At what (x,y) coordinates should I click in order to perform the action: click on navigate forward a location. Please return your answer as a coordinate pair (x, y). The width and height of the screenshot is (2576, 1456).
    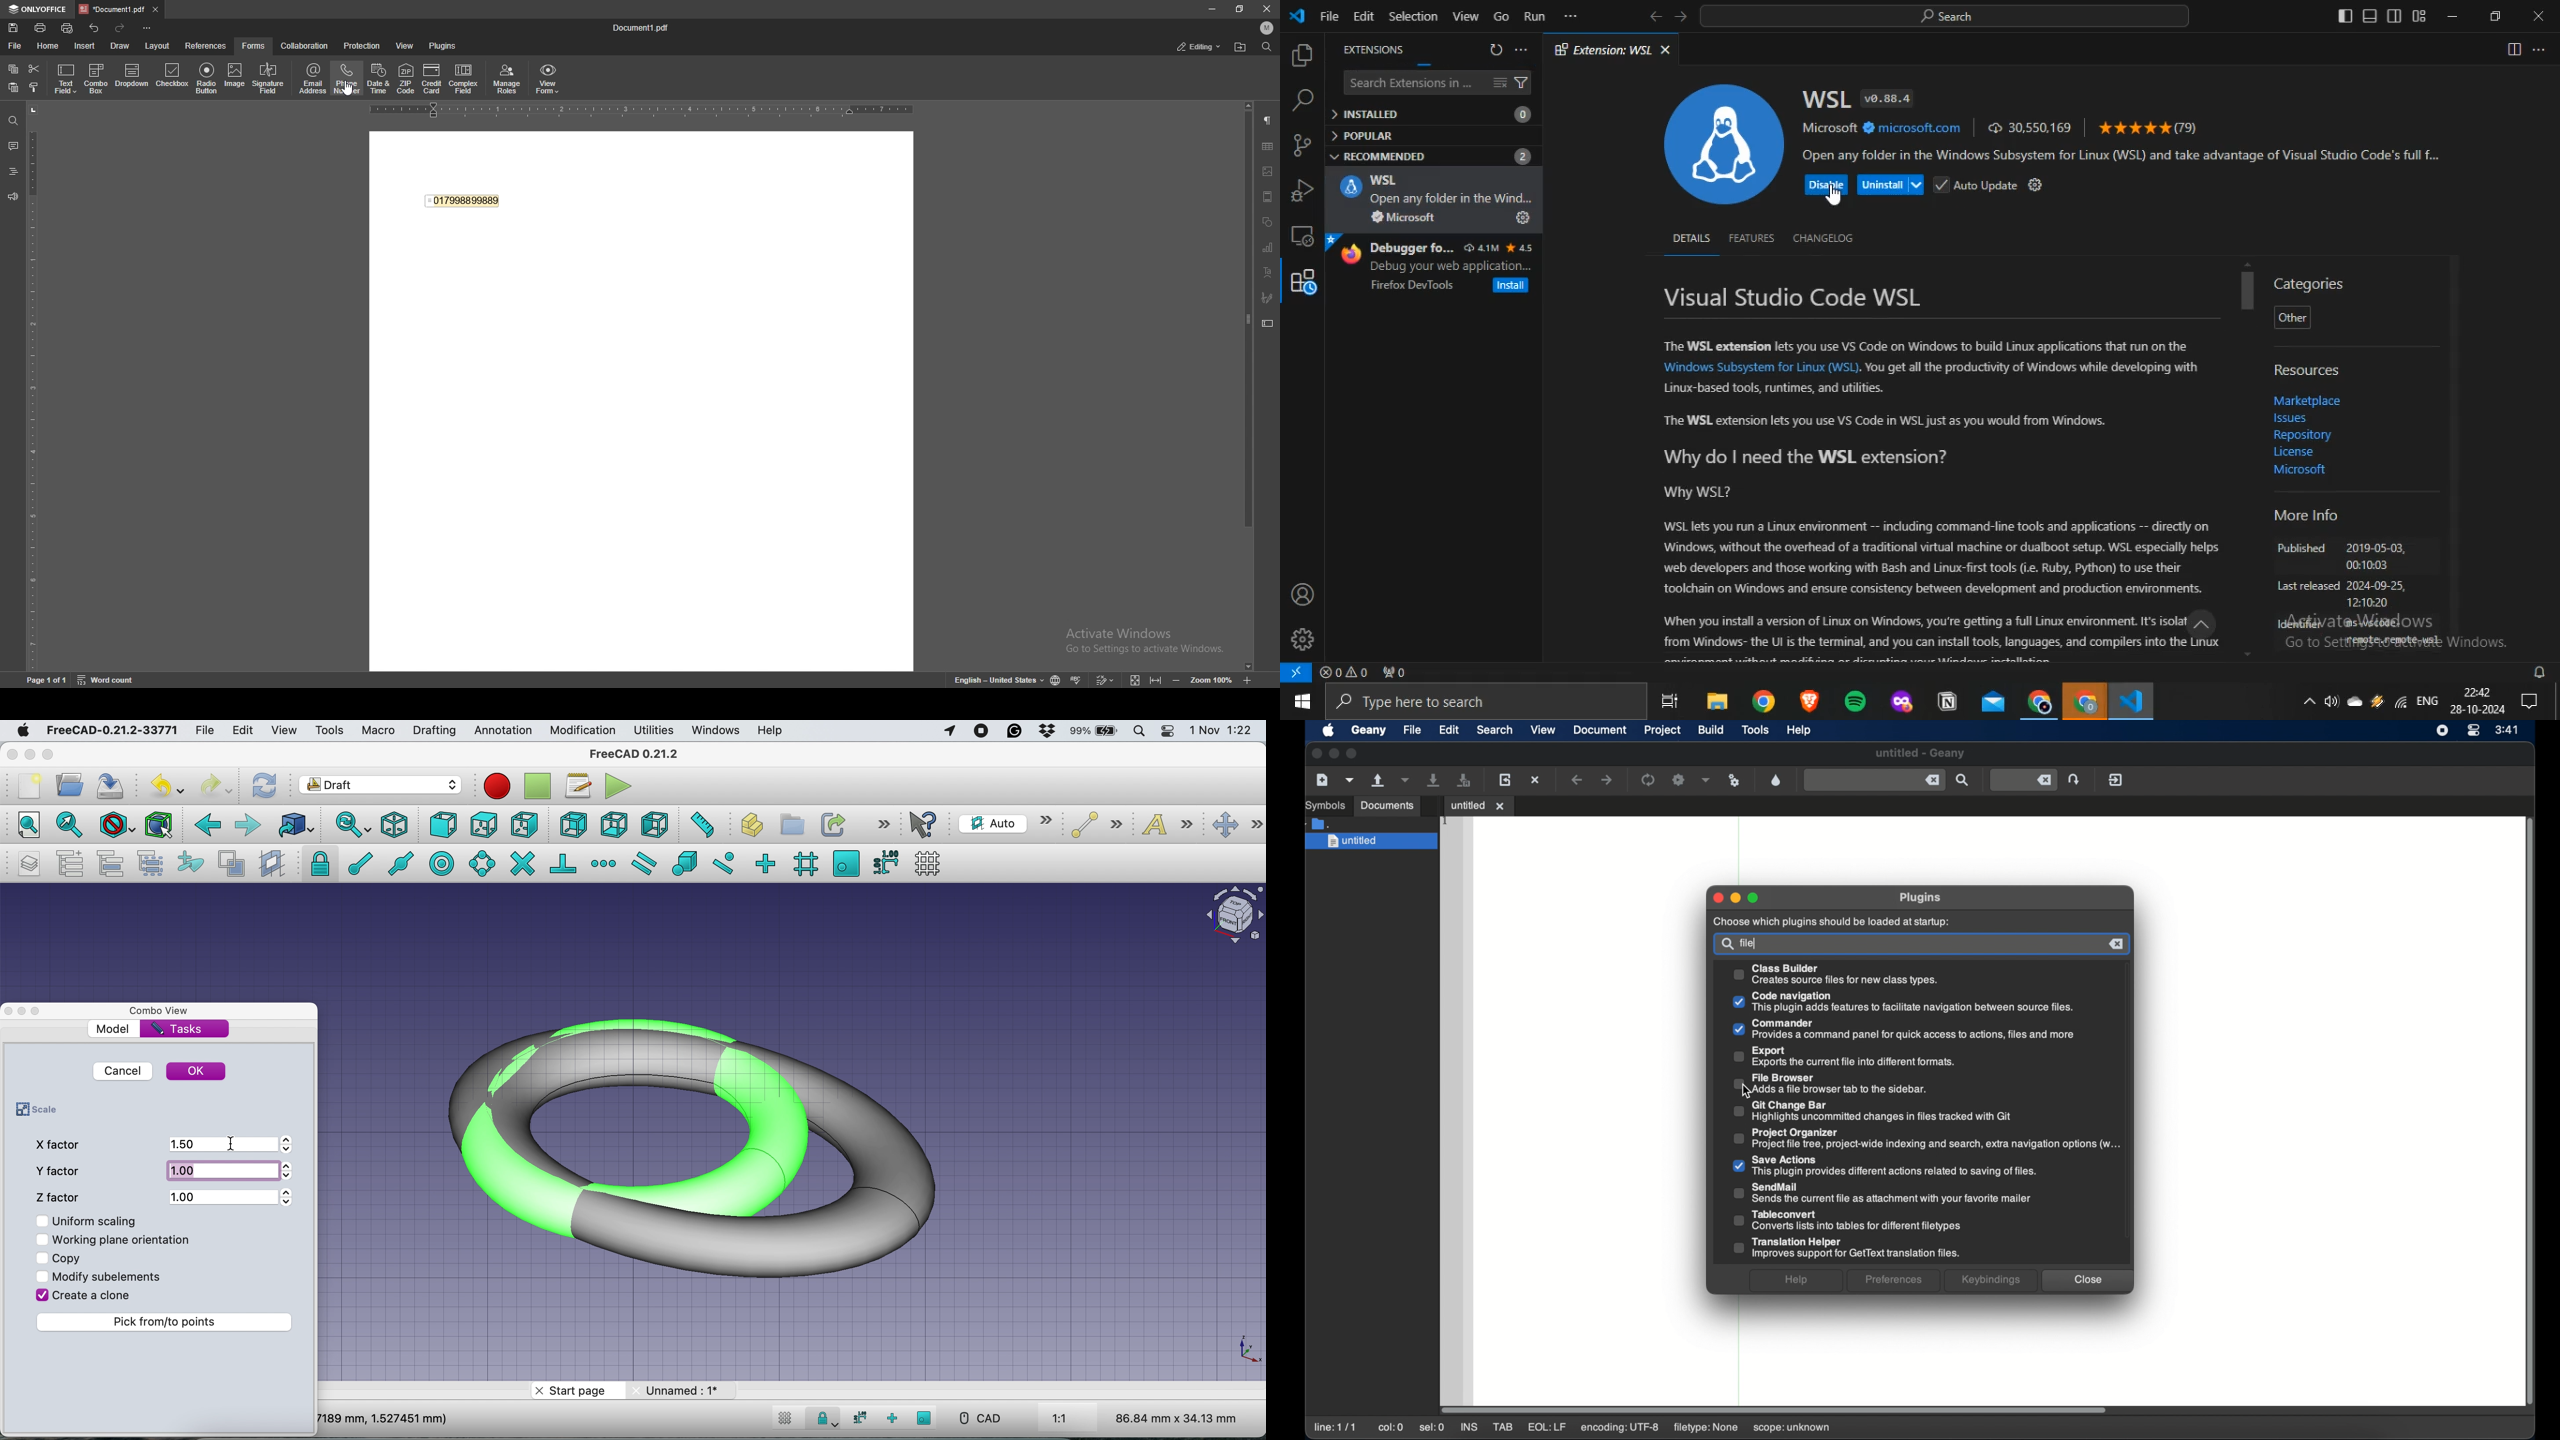
    Looking at the image, I should click on (1607, 780).